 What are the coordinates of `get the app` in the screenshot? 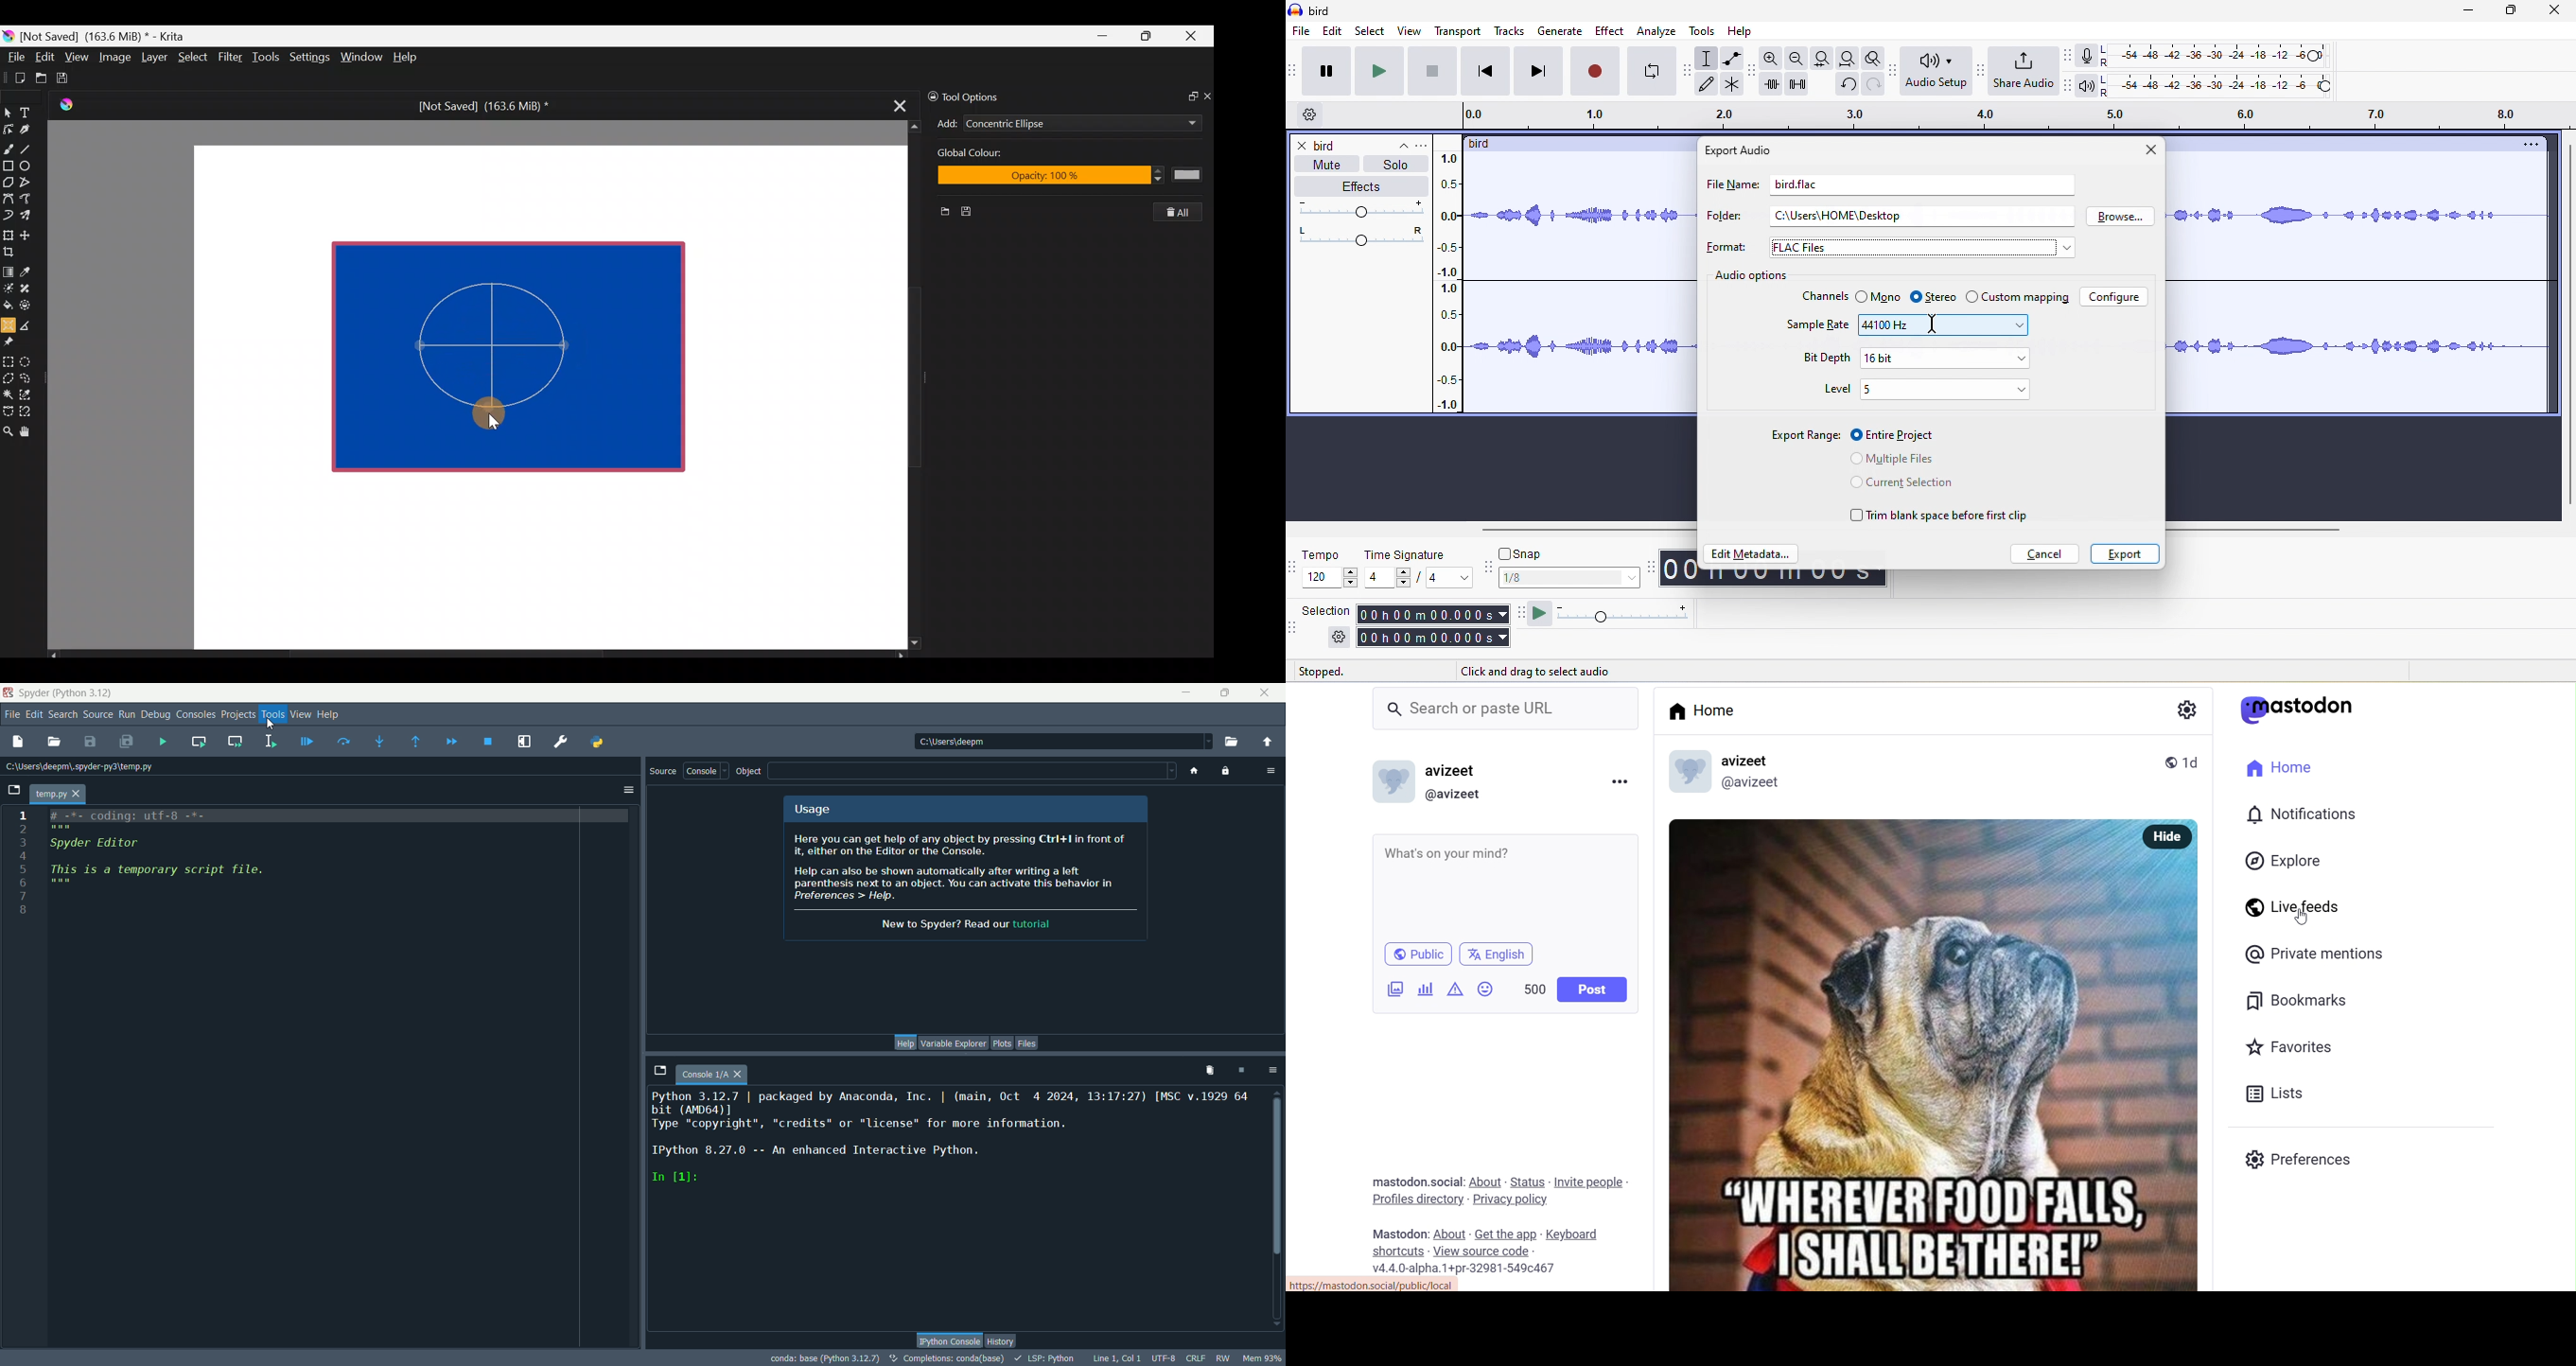 It's located at (1506, 1235).